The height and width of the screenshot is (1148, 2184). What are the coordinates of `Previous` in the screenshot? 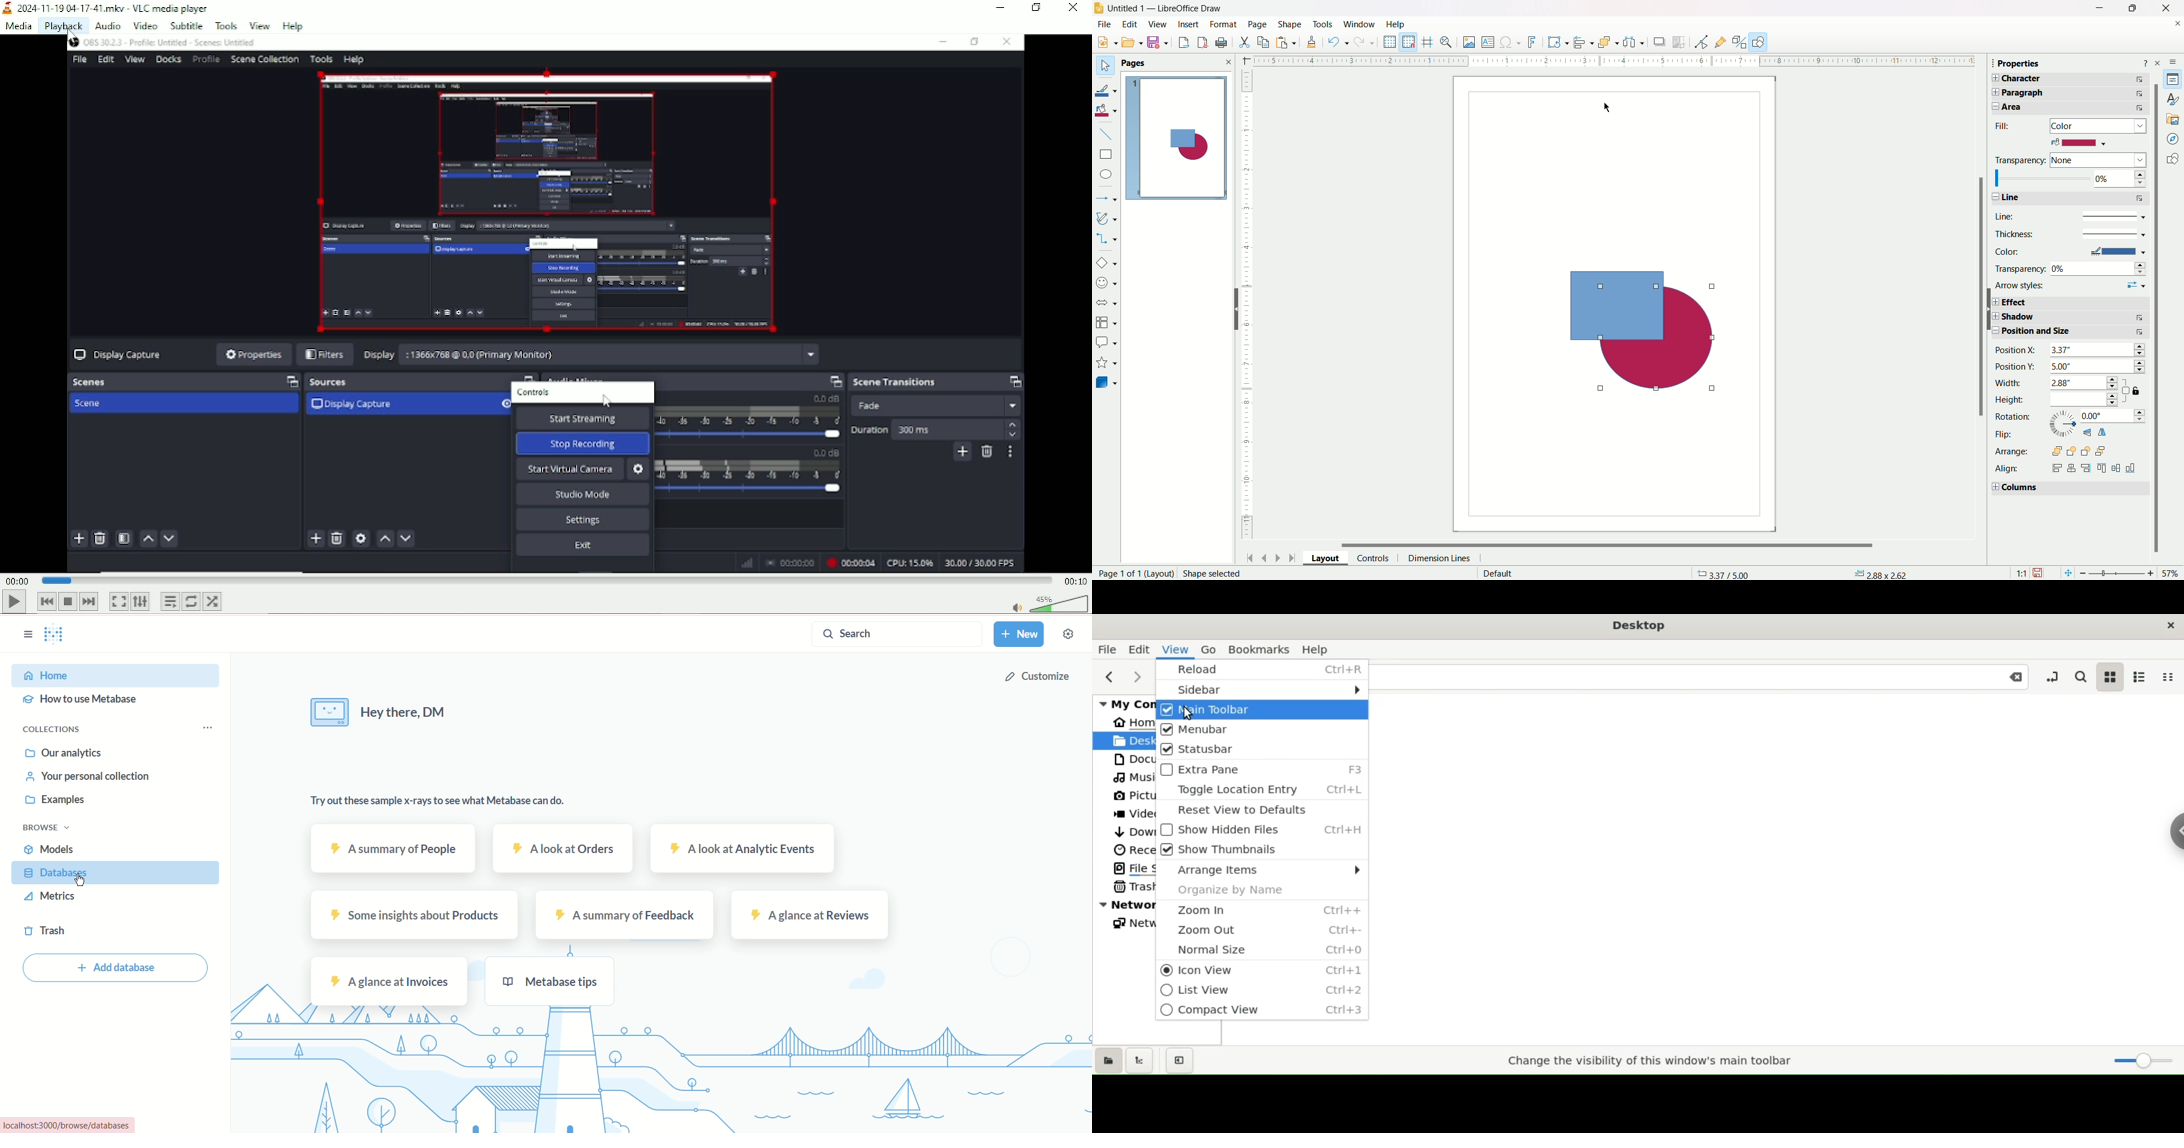 It's located at (47, 601).